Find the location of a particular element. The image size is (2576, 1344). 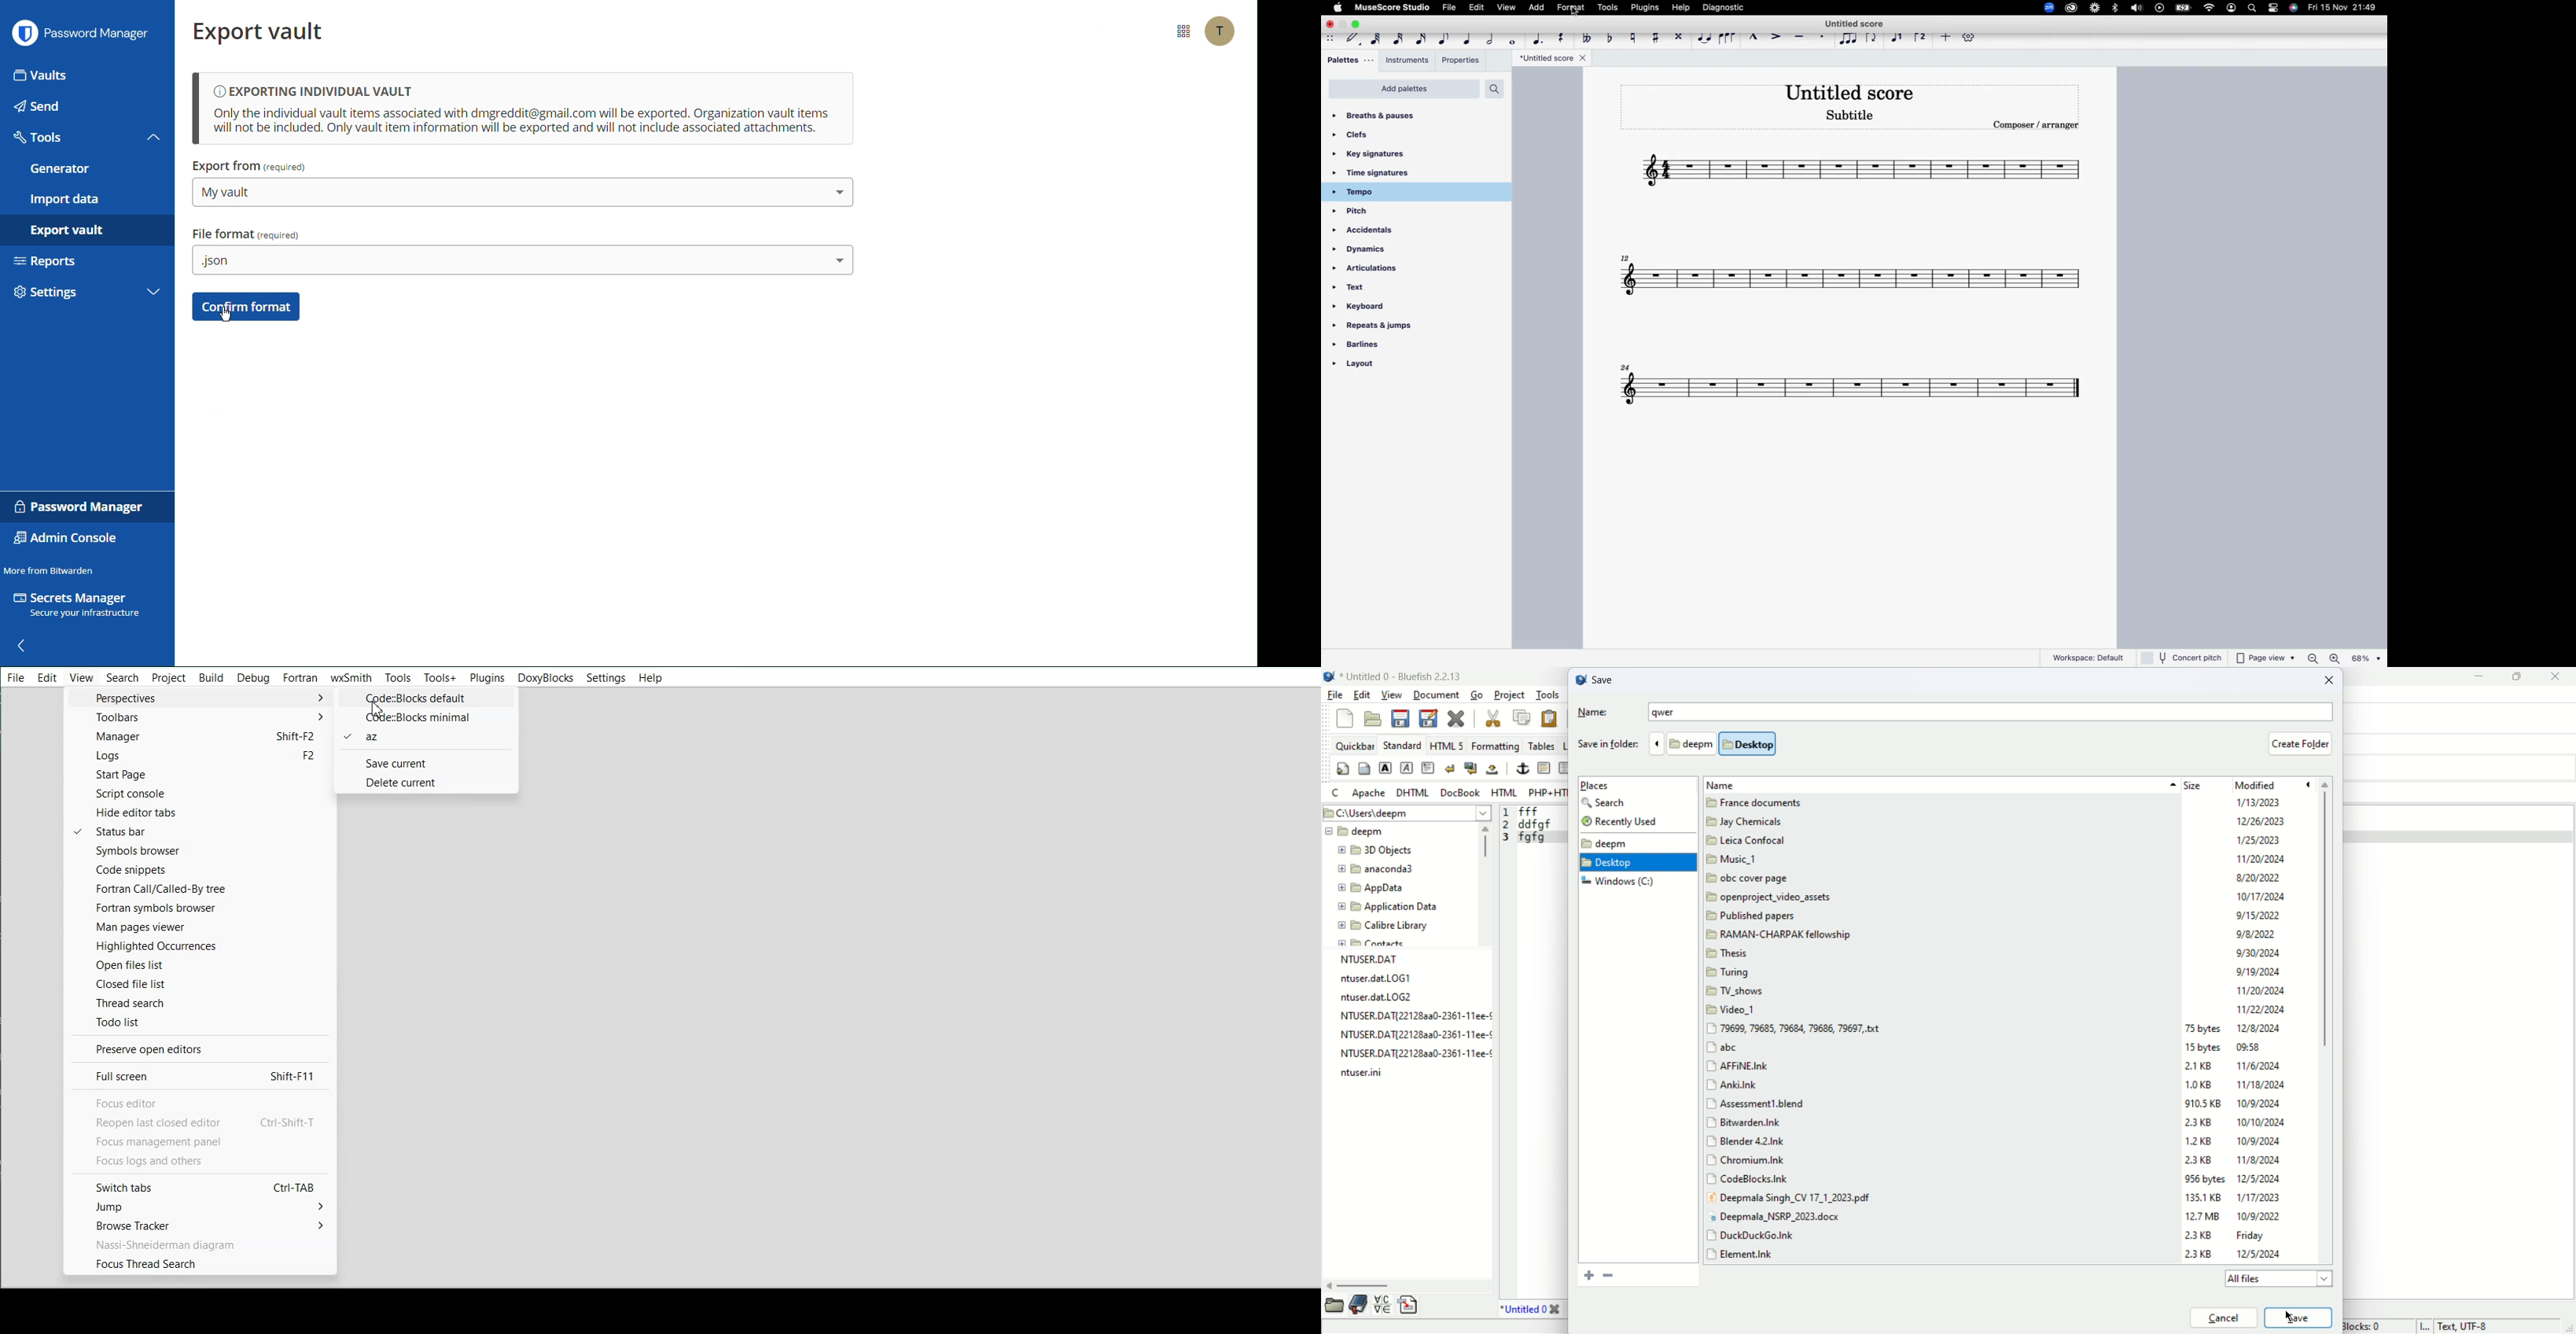

Fortran call is located at coordinates (199, 888).